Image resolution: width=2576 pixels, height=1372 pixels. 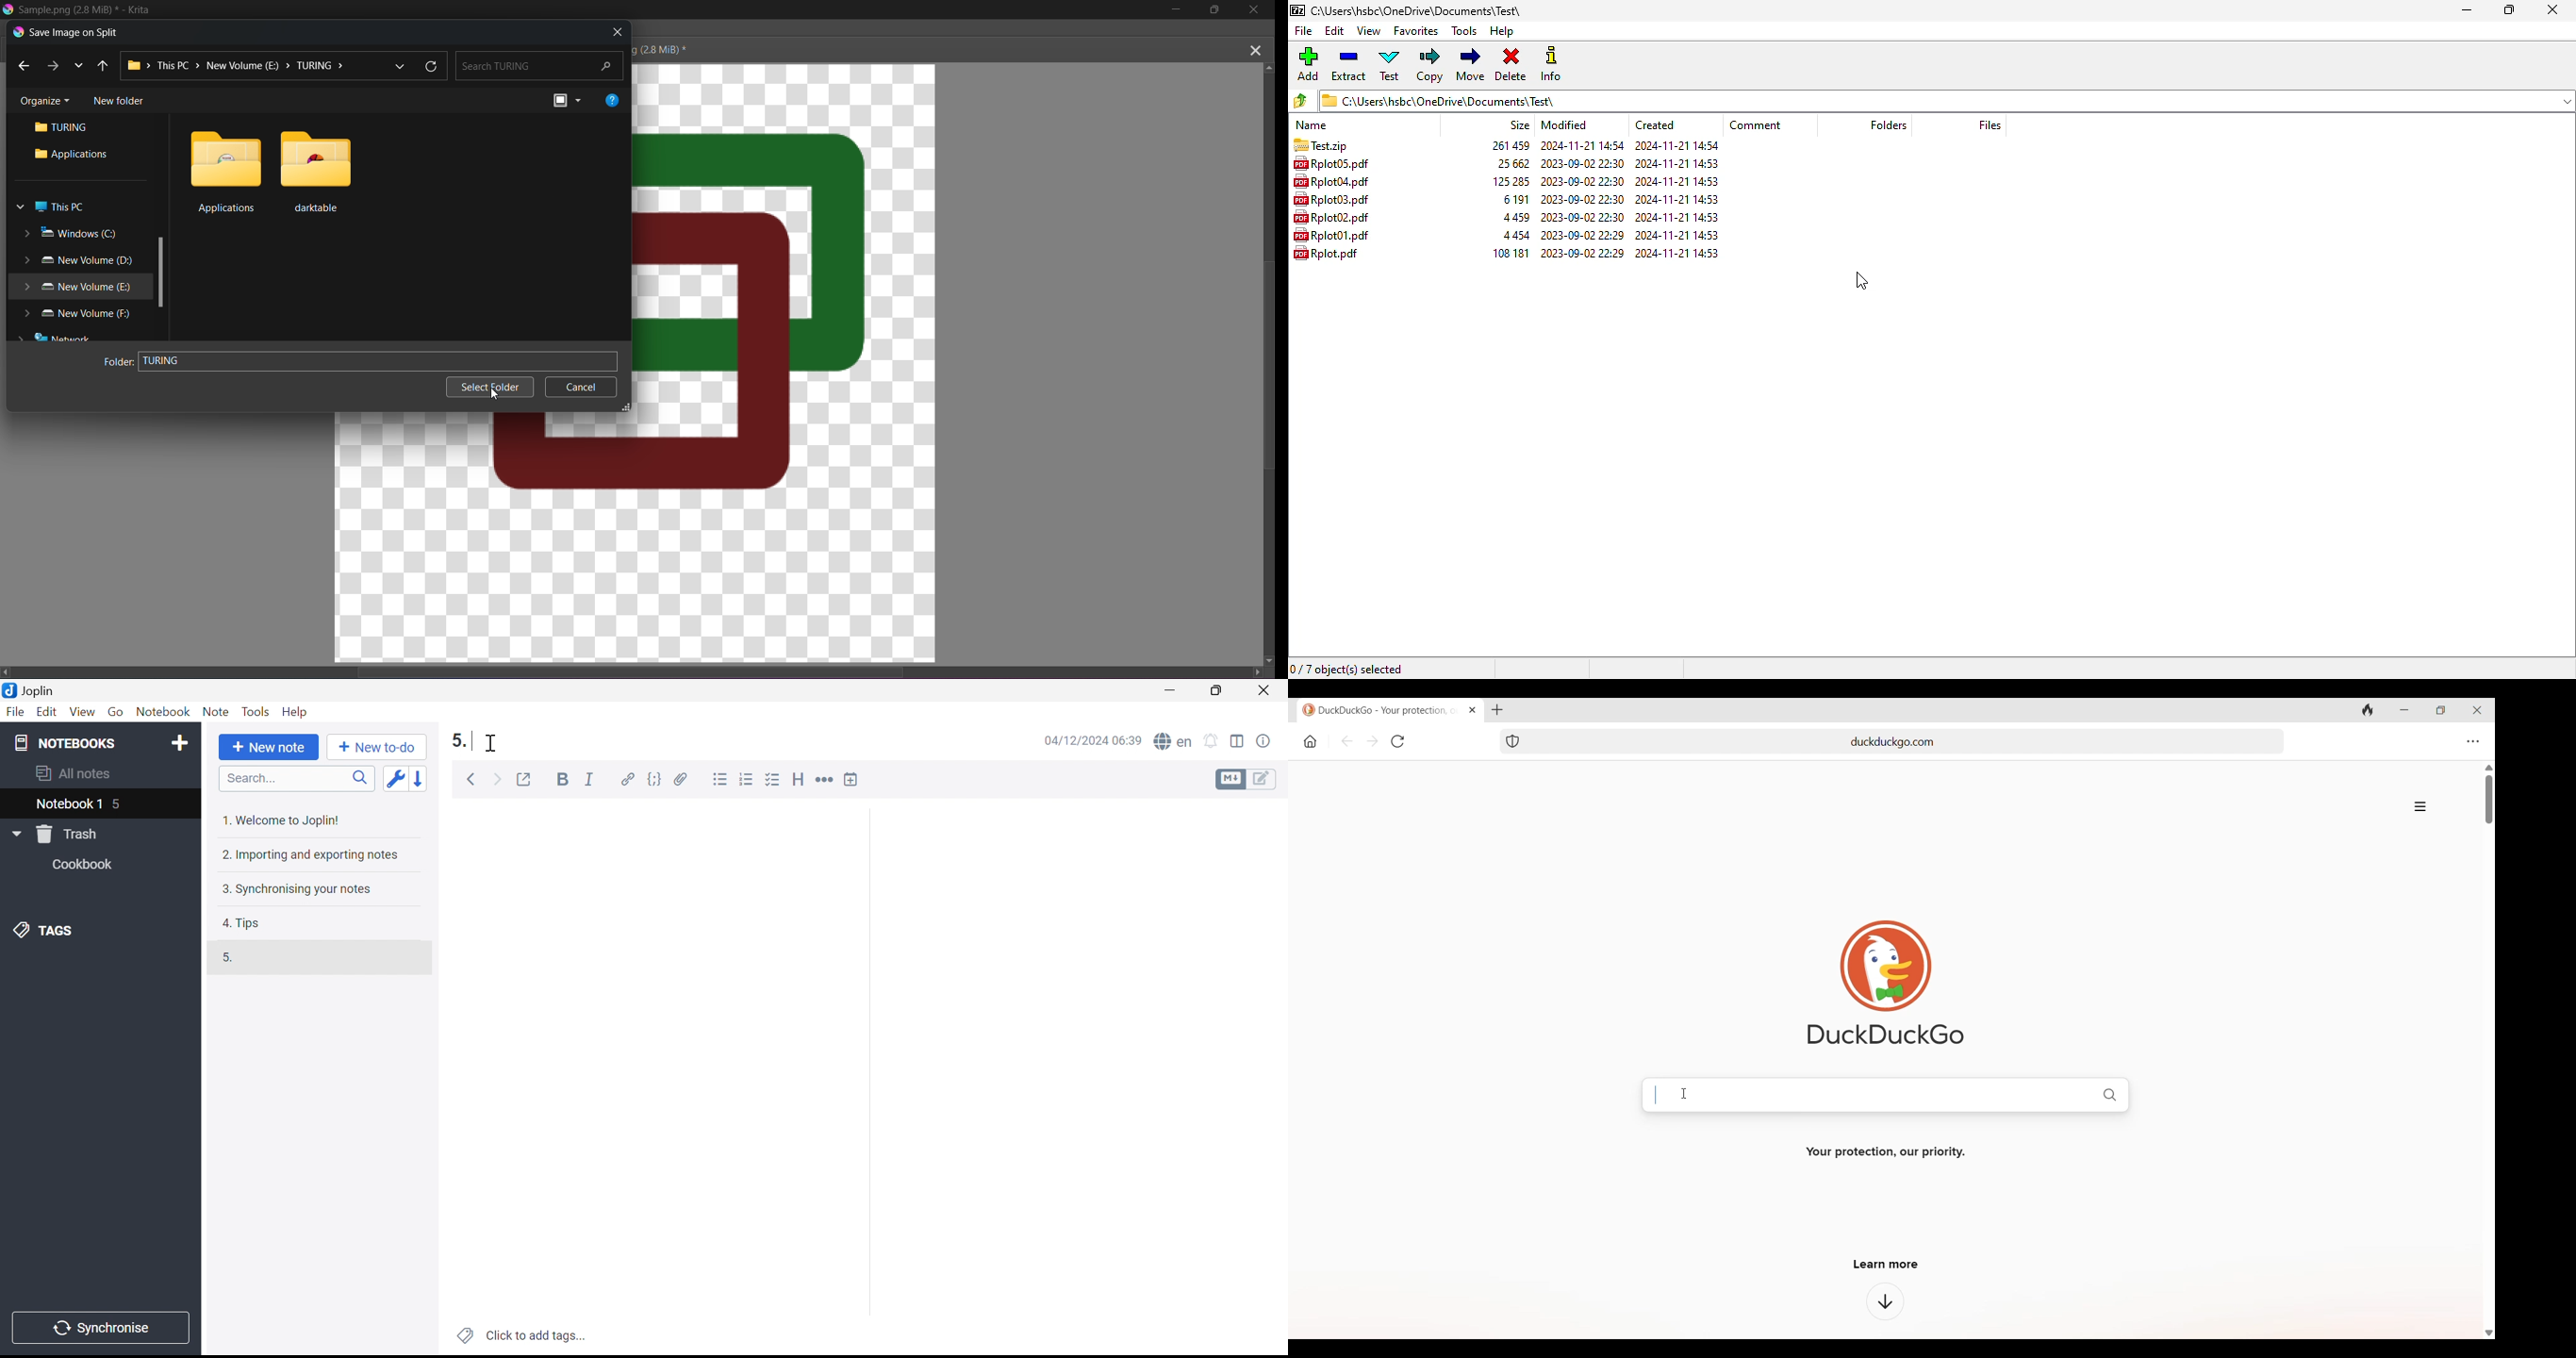 I want to click on Toggle editor layout, so click(x=1238, y=741).